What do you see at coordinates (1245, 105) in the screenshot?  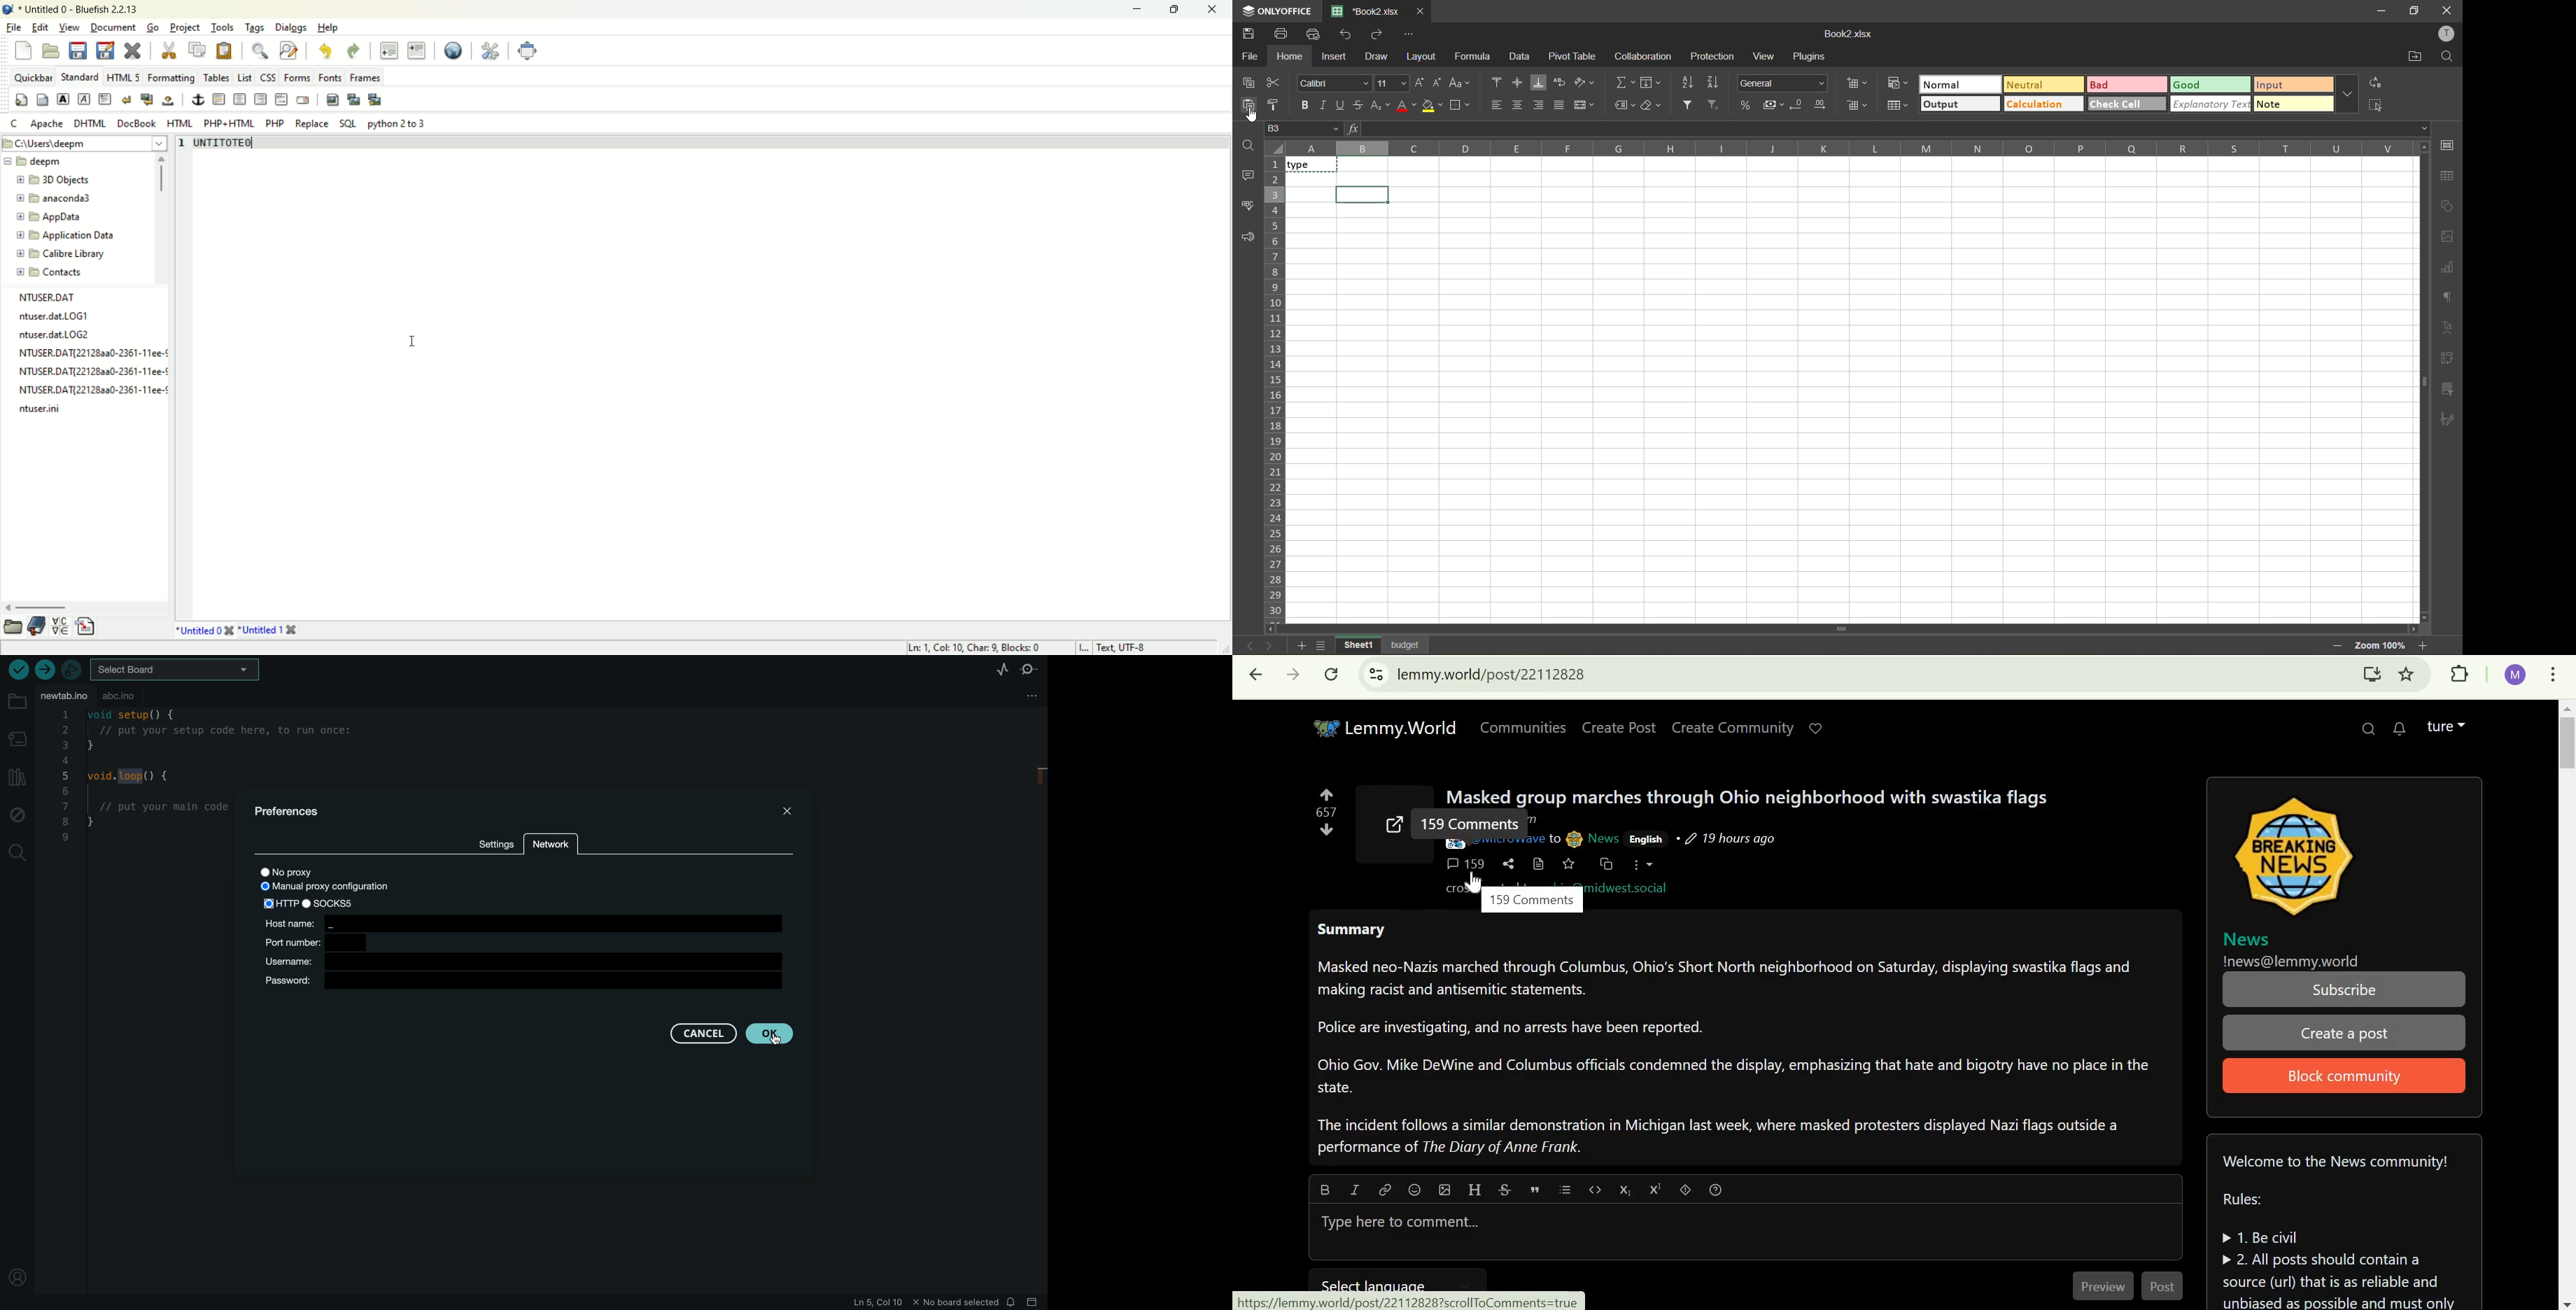 I see `paste` at bounding box center [1245, 105].